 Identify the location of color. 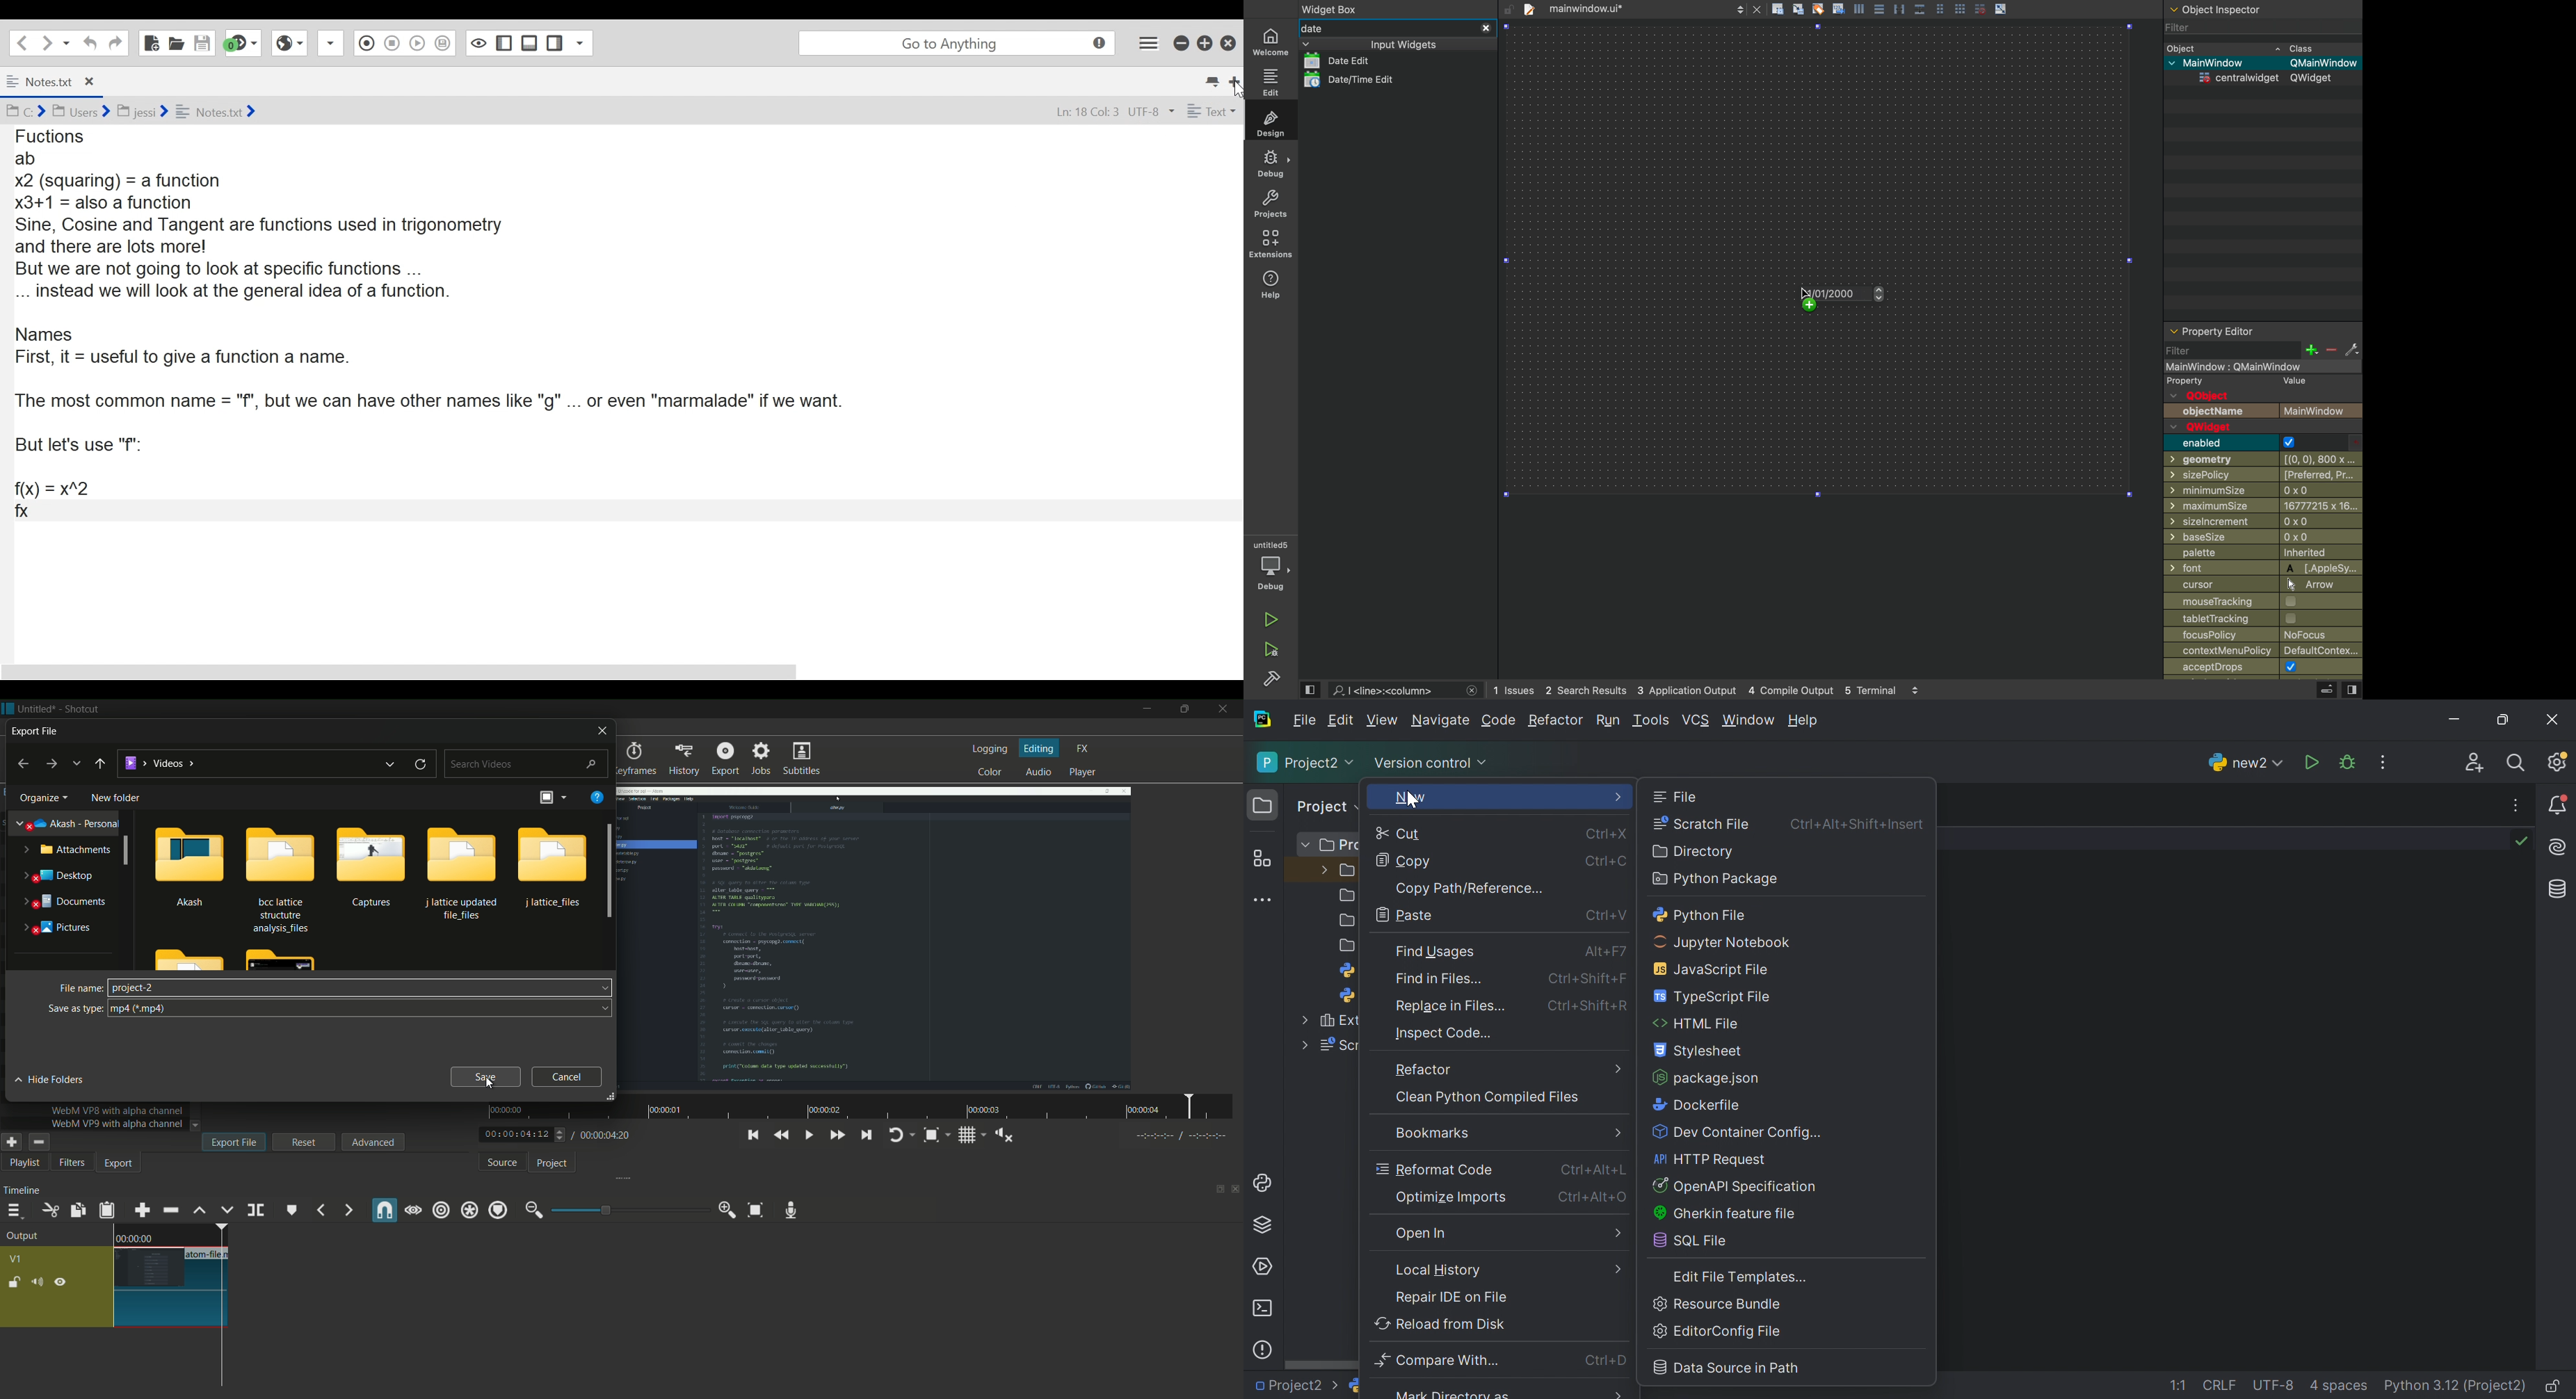
(989, 773).